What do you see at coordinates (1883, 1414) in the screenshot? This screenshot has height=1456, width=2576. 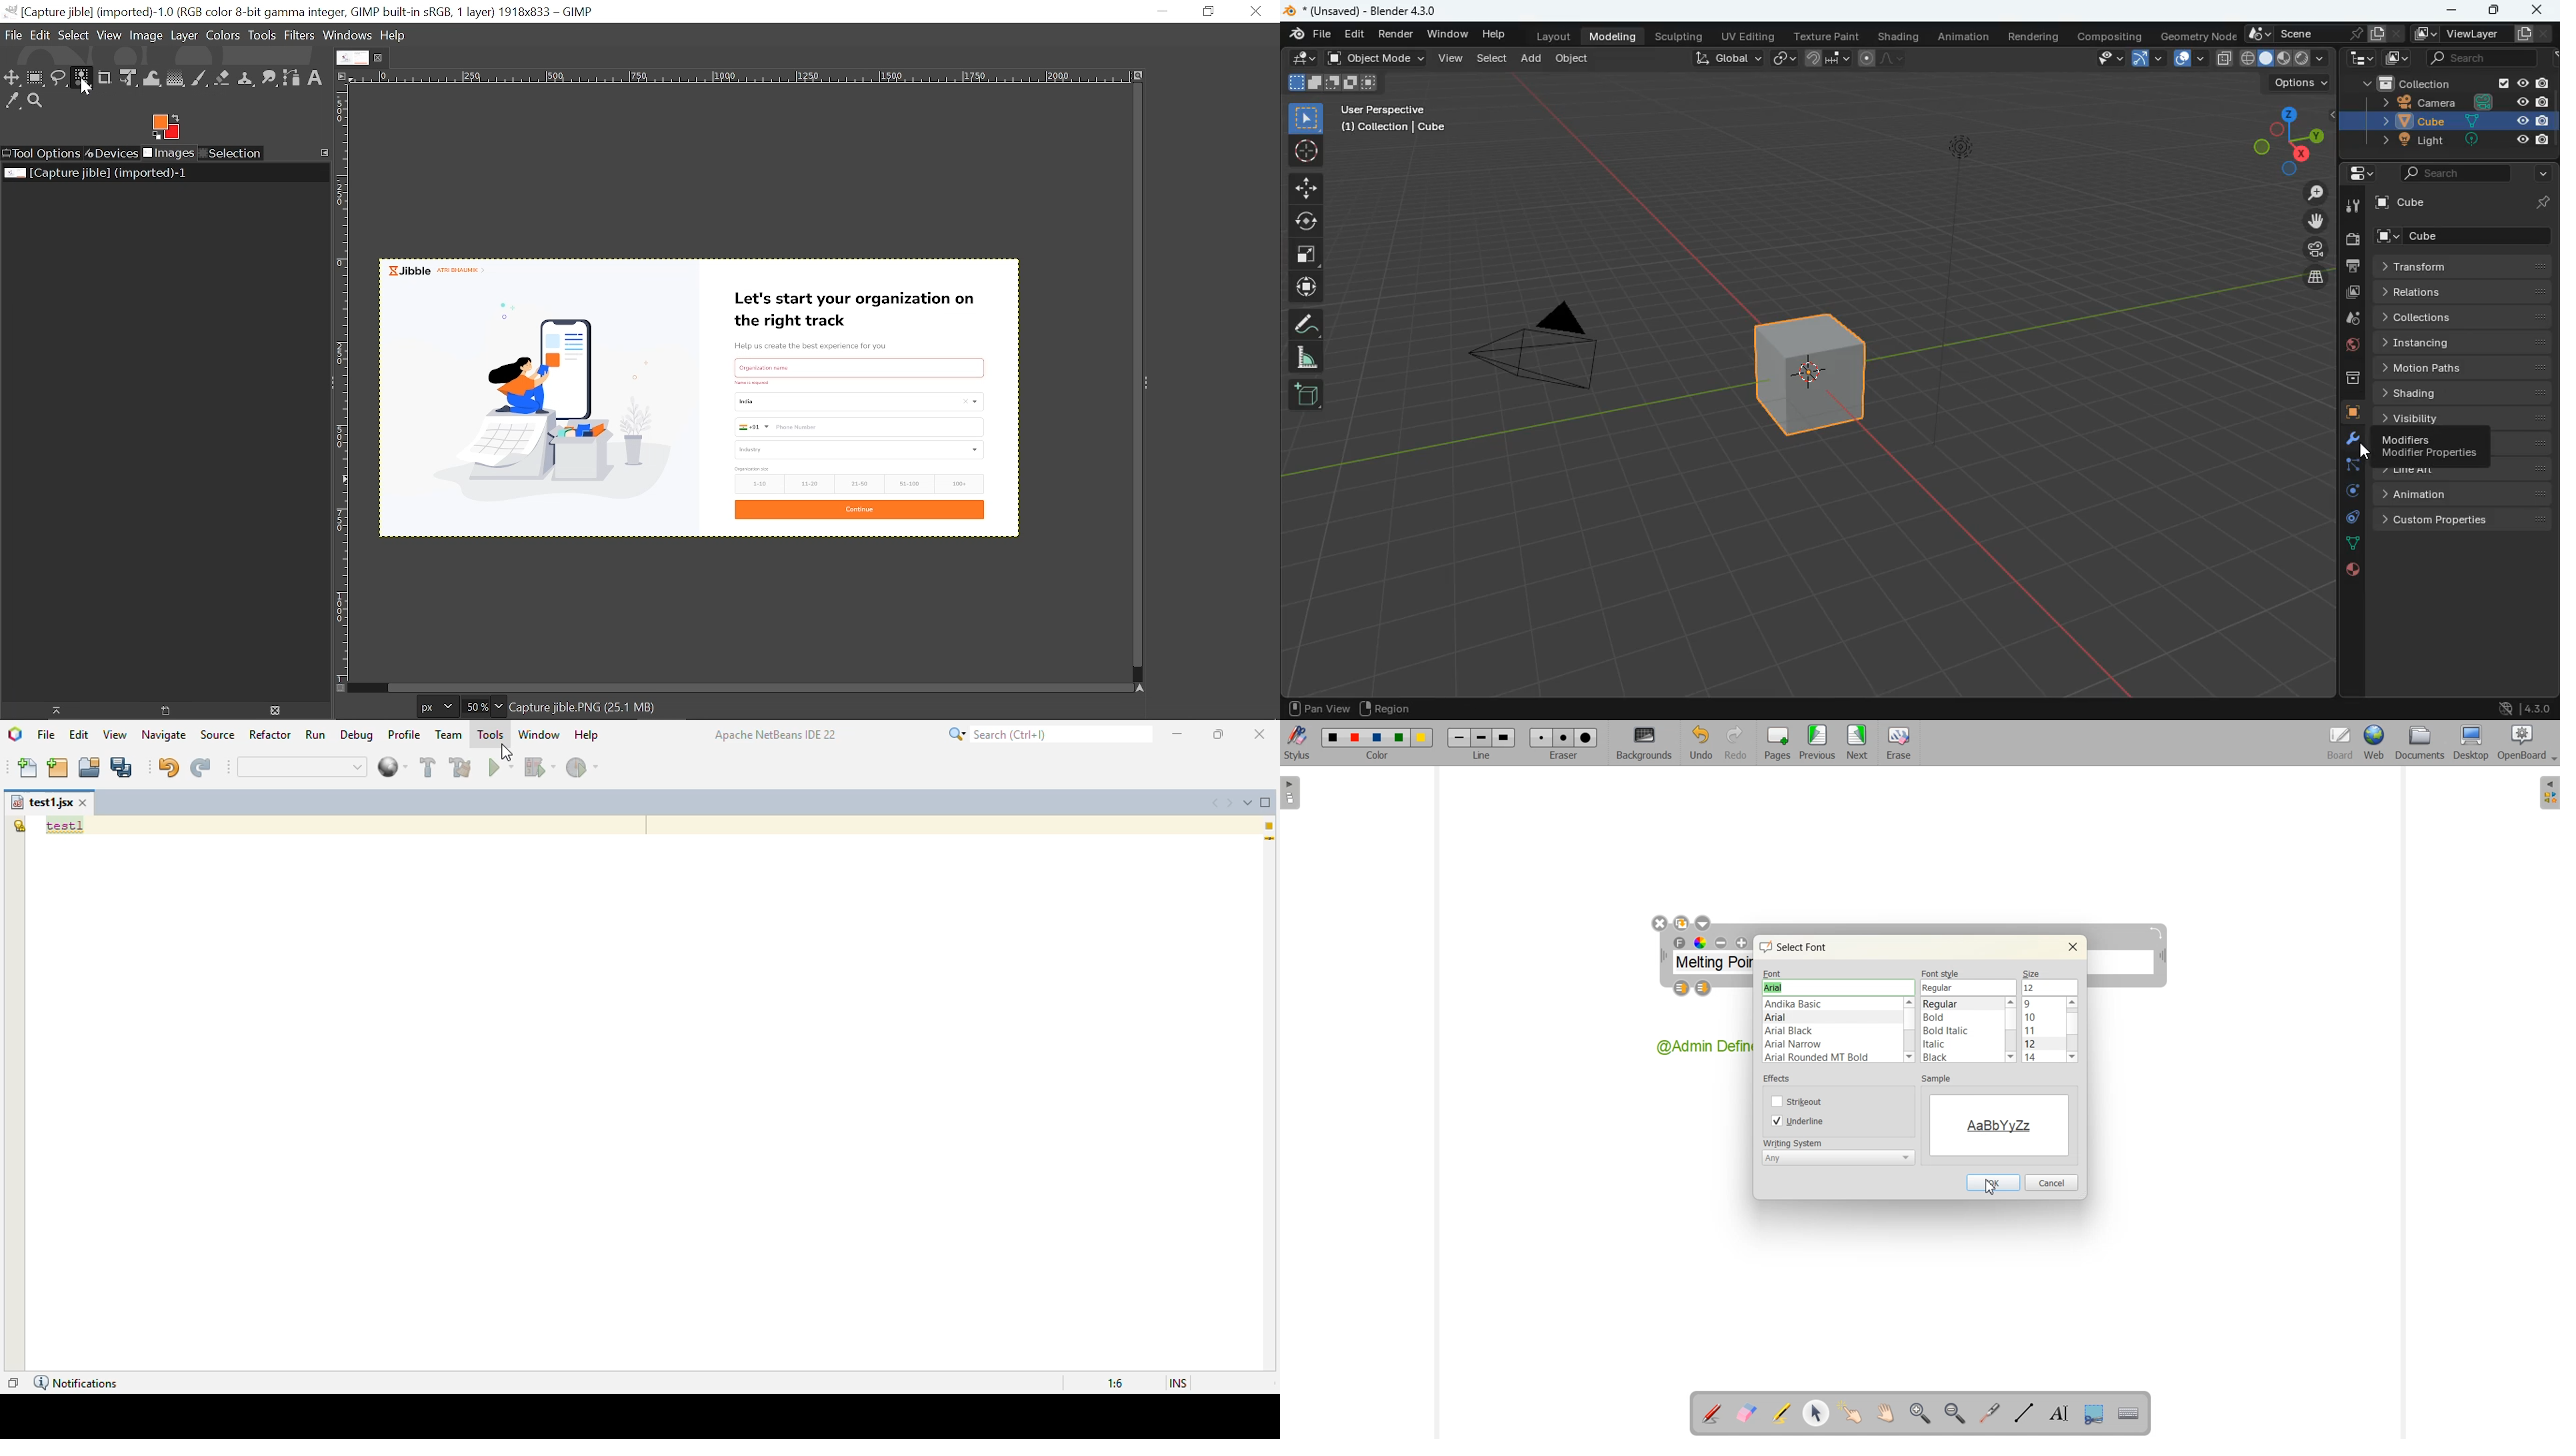 I see `Scroll page` at bounding box center [1883, 1414].